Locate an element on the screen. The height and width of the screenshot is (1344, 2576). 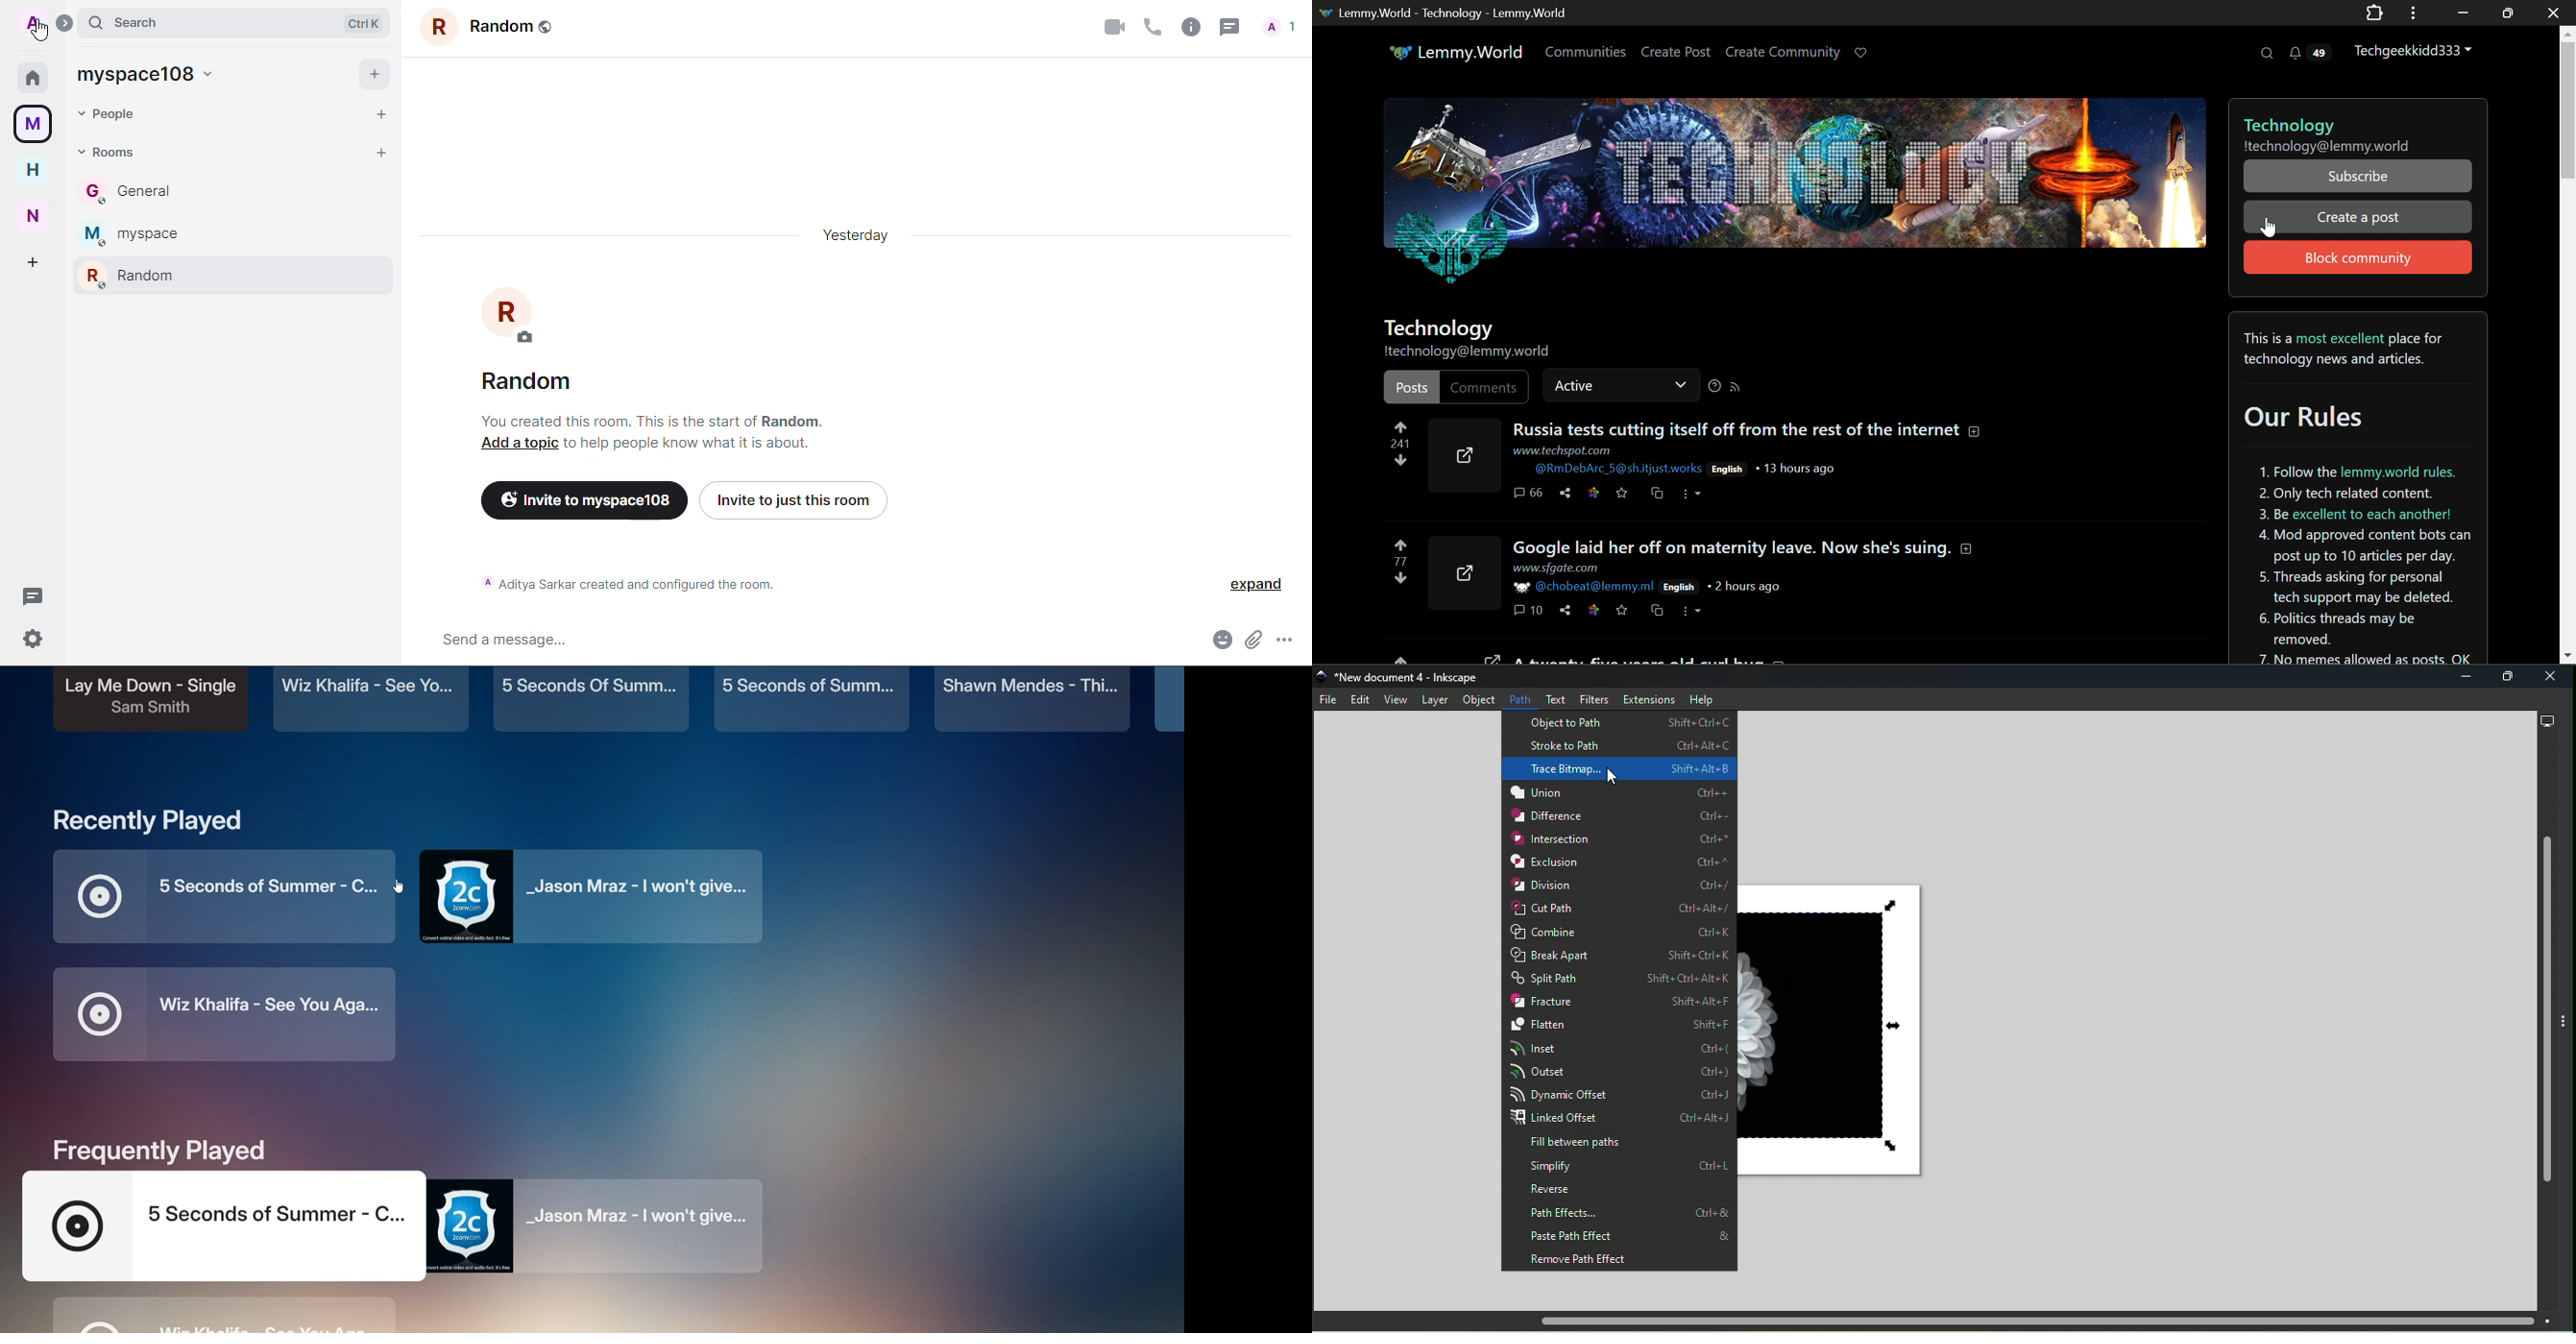
add is located at coordinates (374, 74).